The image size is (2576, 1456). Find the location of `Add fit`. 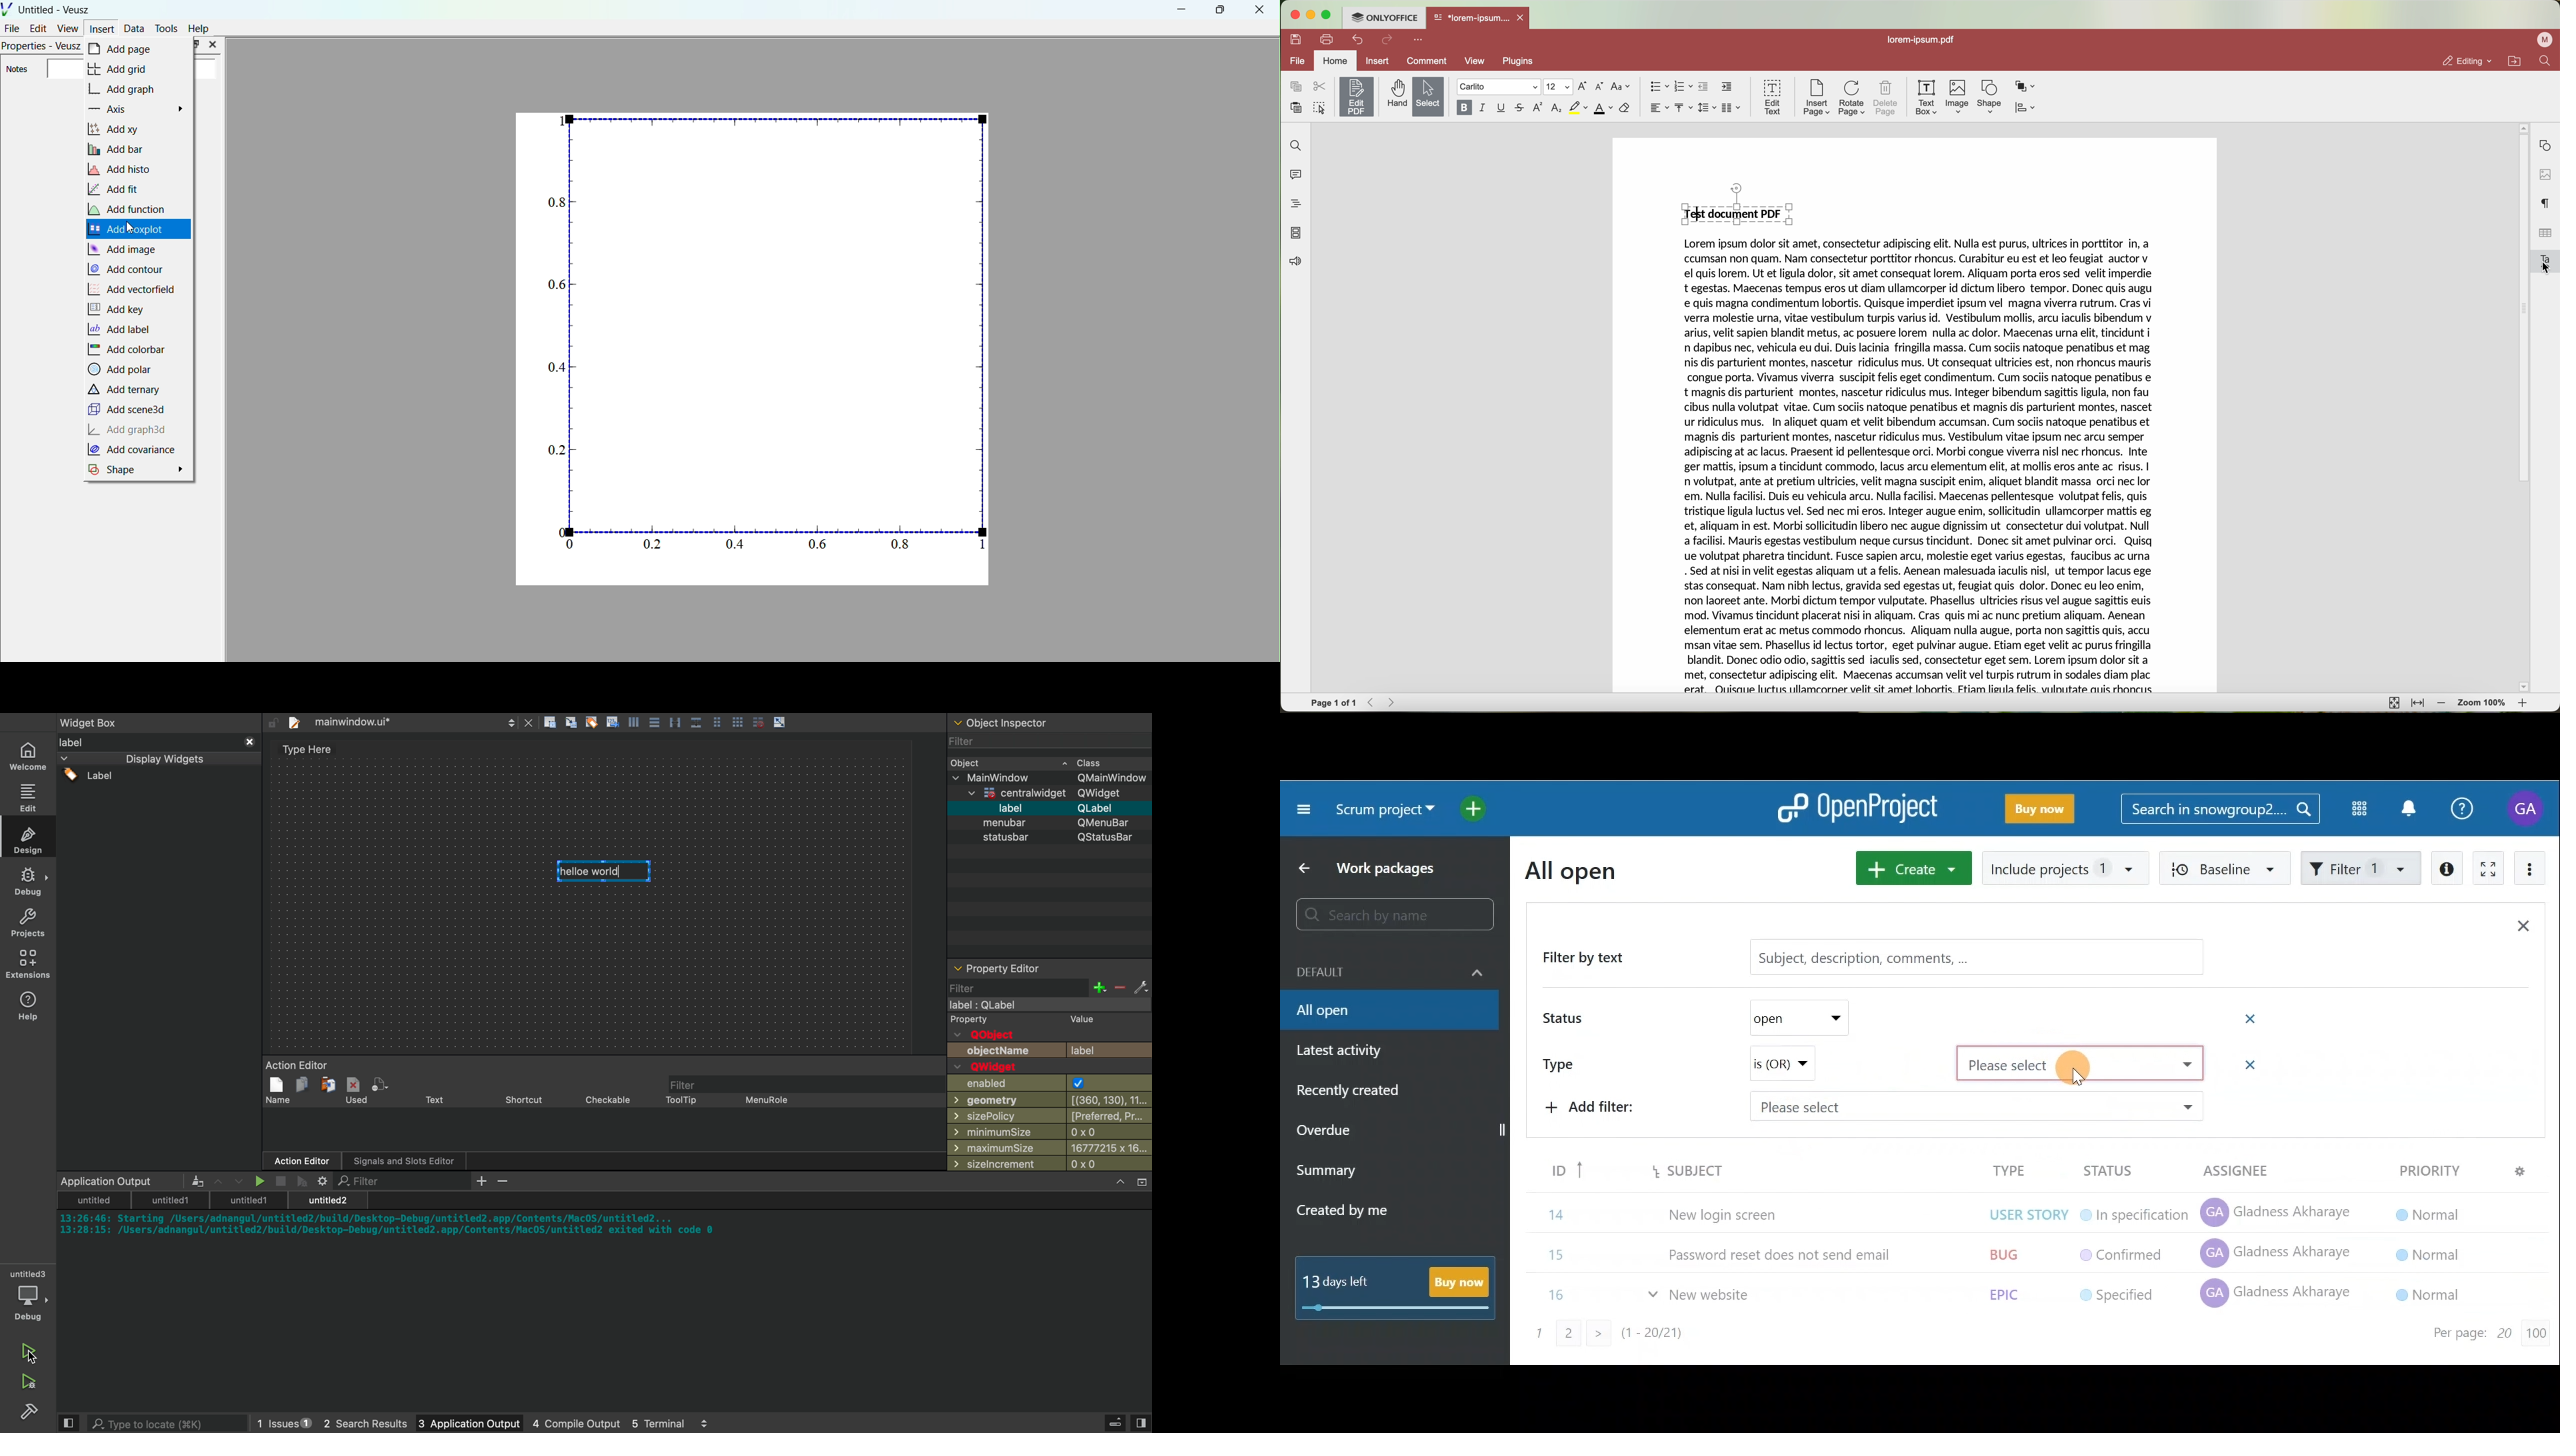

Add fit is located at coordinates (122, 188).